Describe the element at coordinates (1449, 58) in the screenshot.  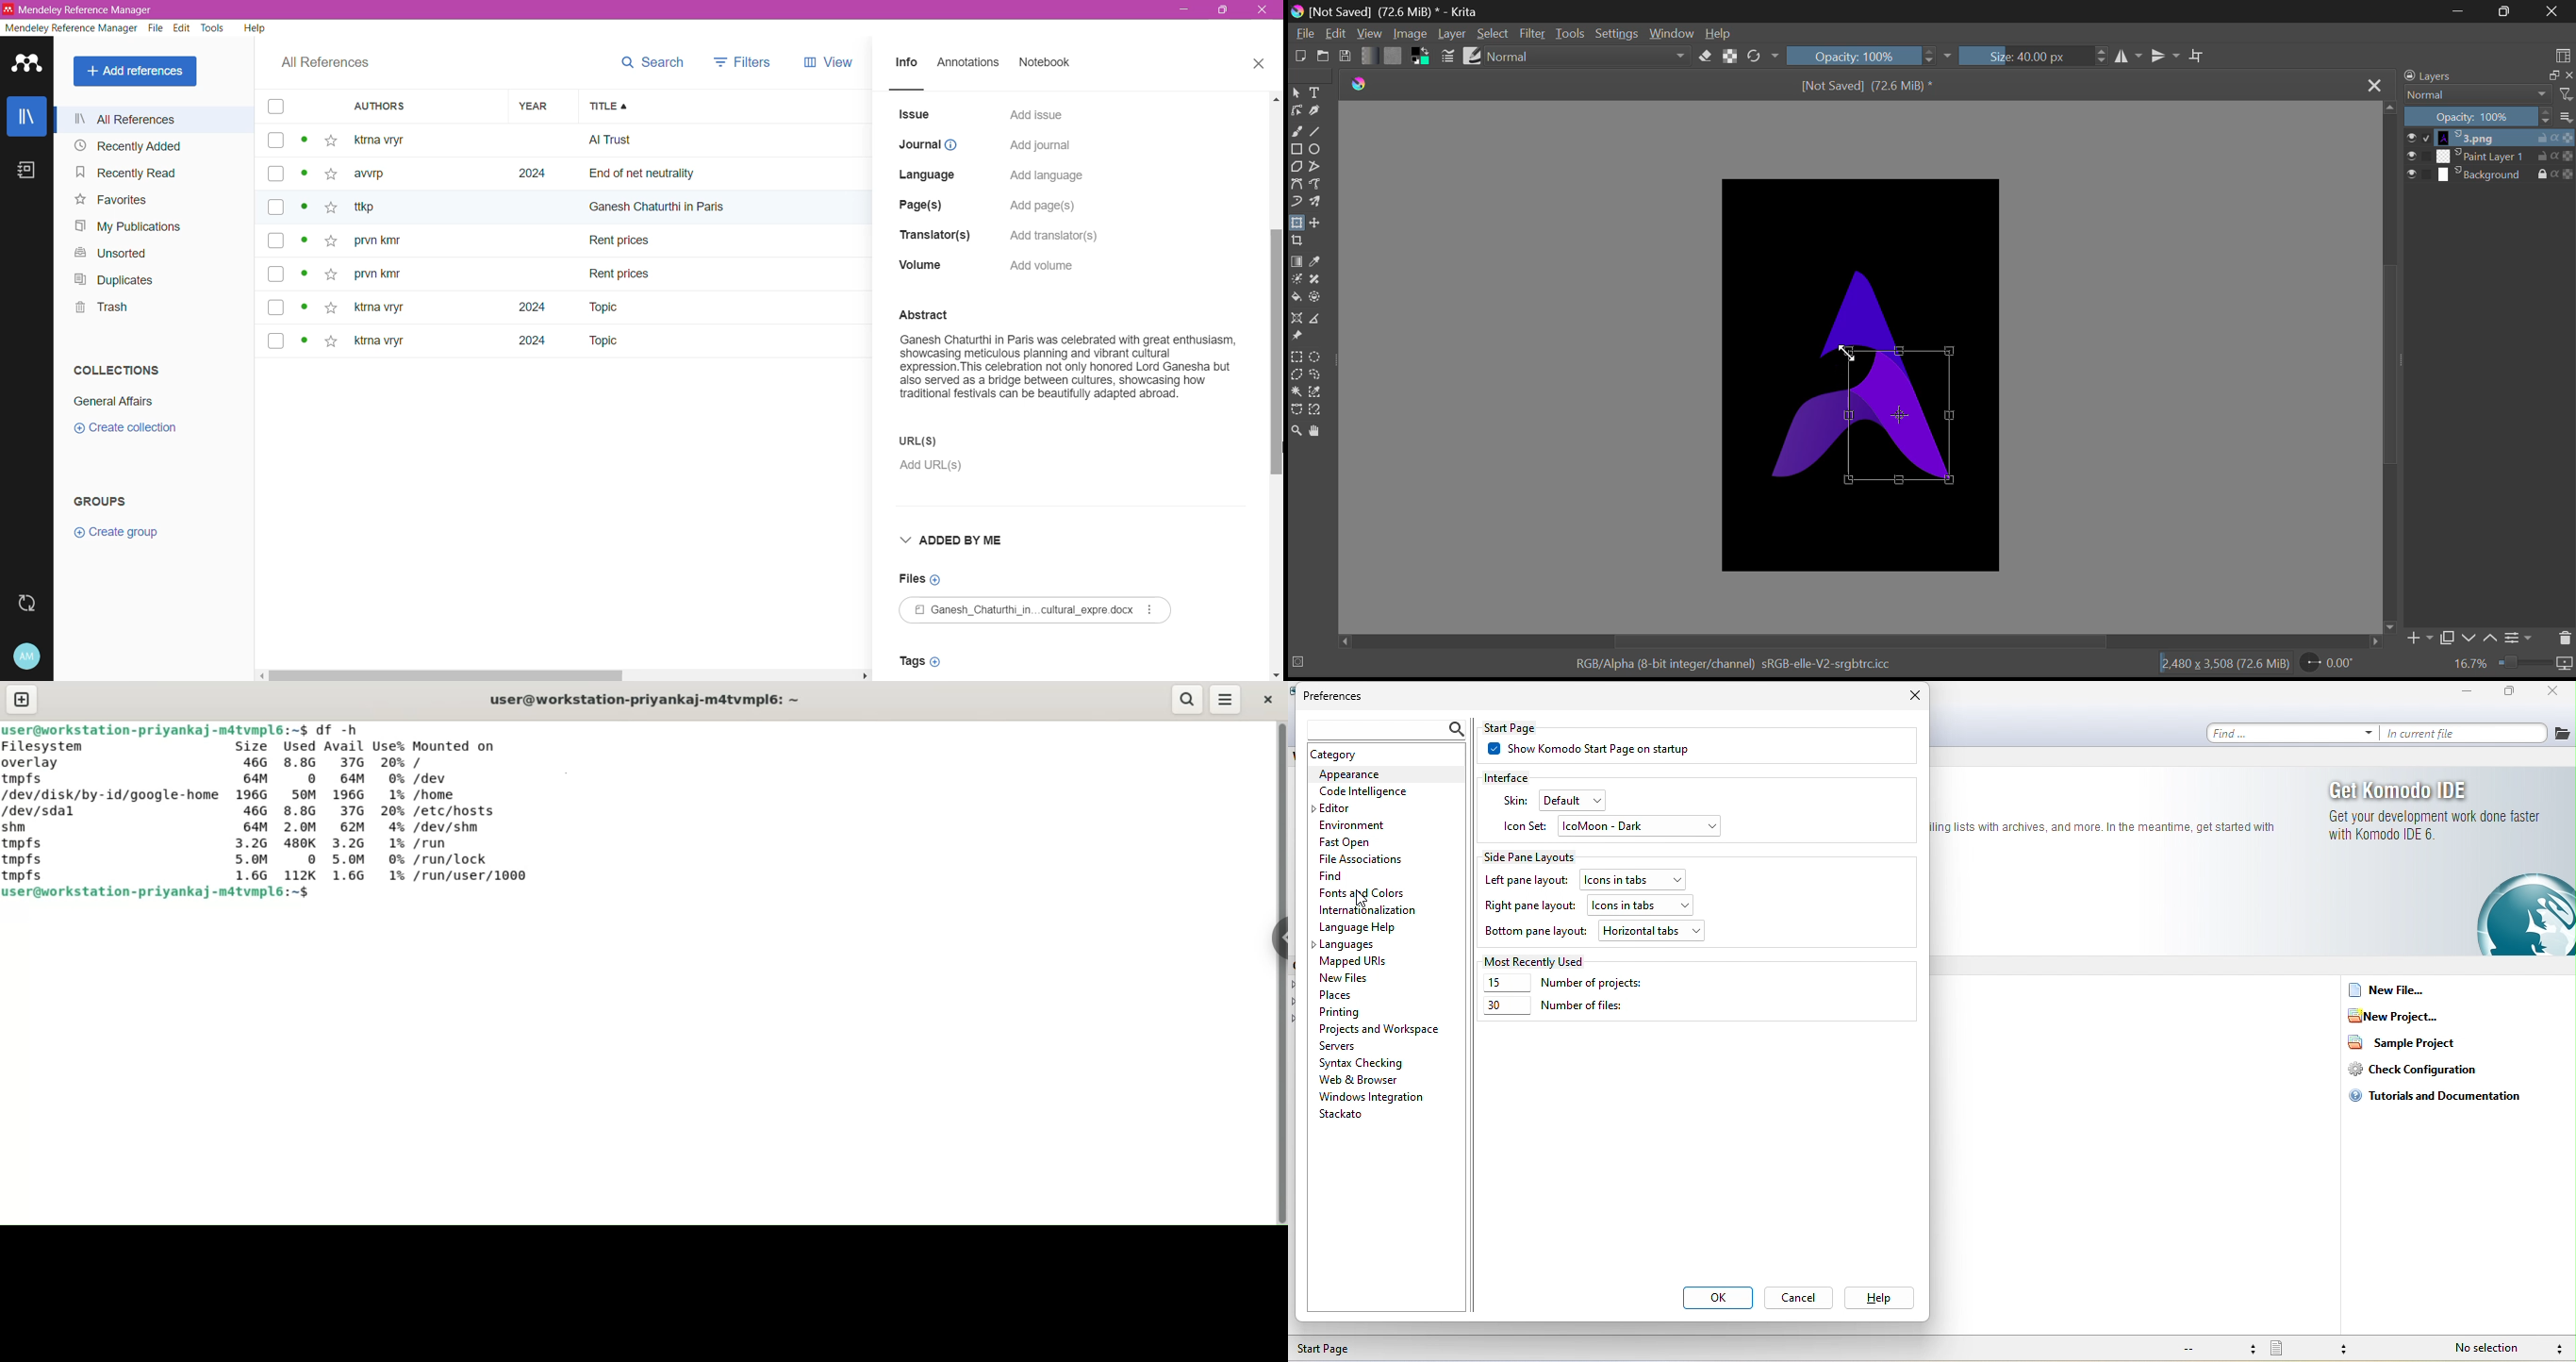
I see `Brush Settings` at that location.